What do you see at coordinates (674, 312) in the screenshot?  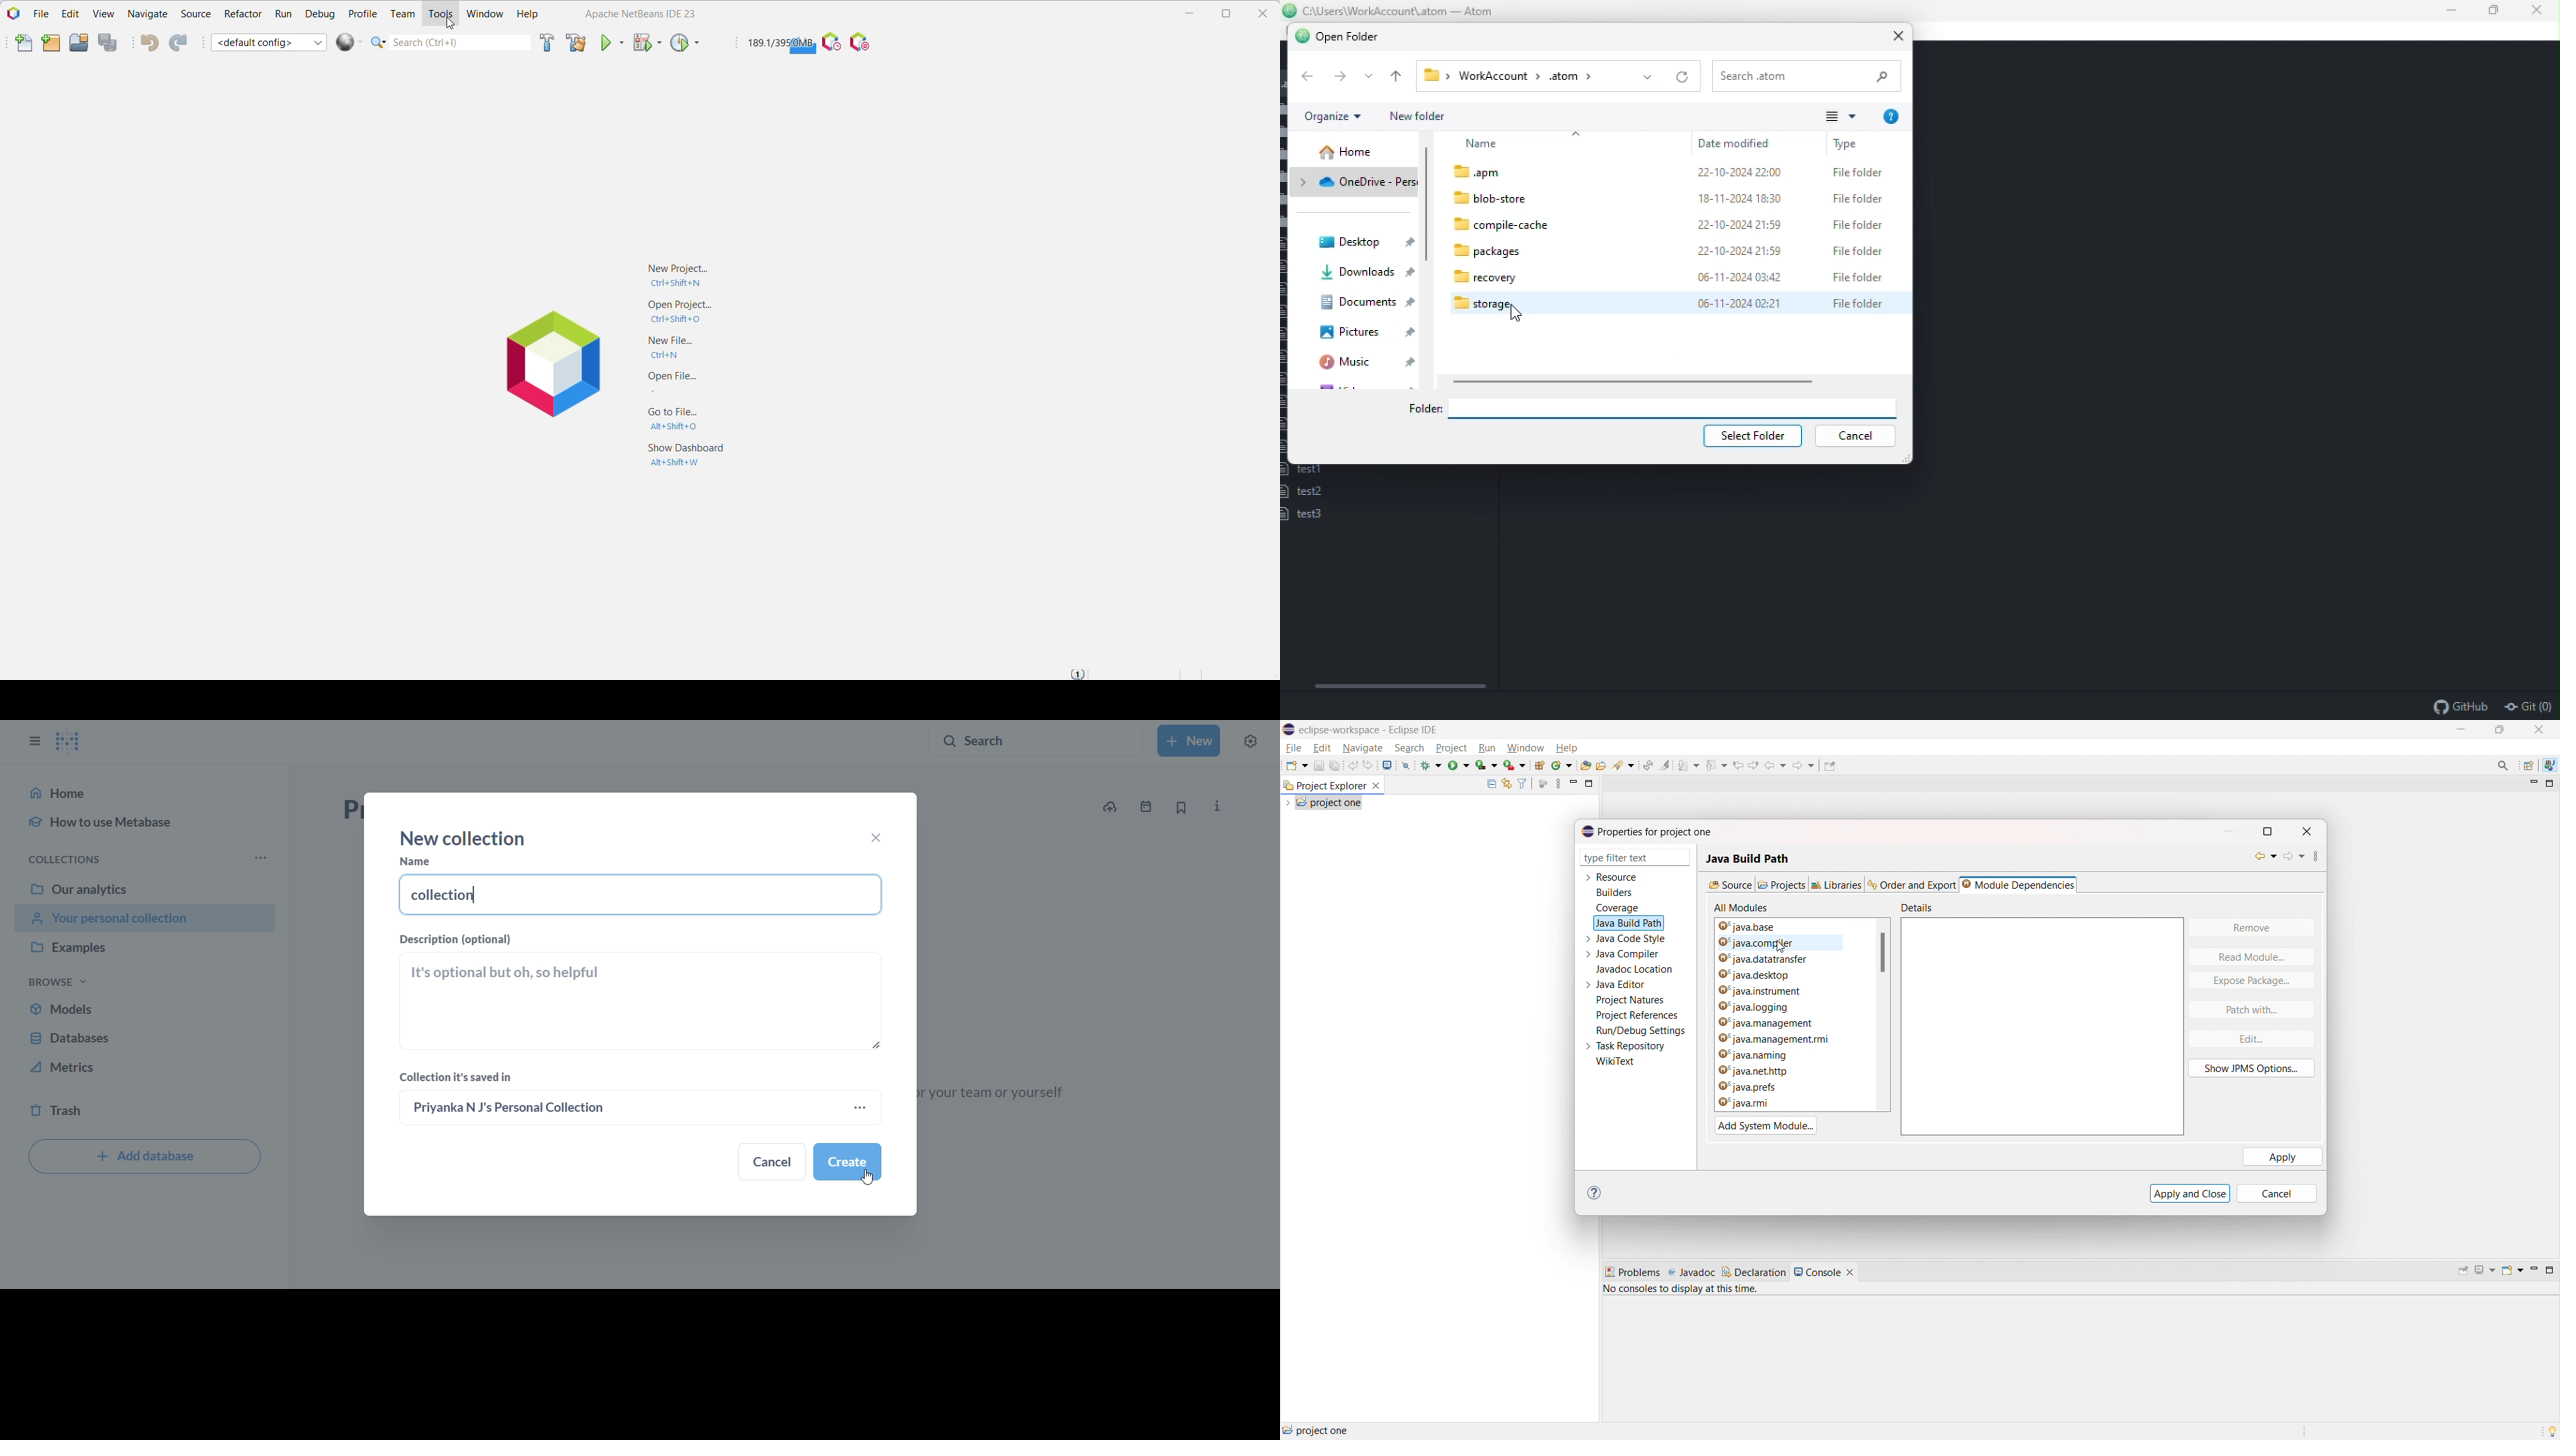 I see `Open Project` at bounding box center [674, 312].